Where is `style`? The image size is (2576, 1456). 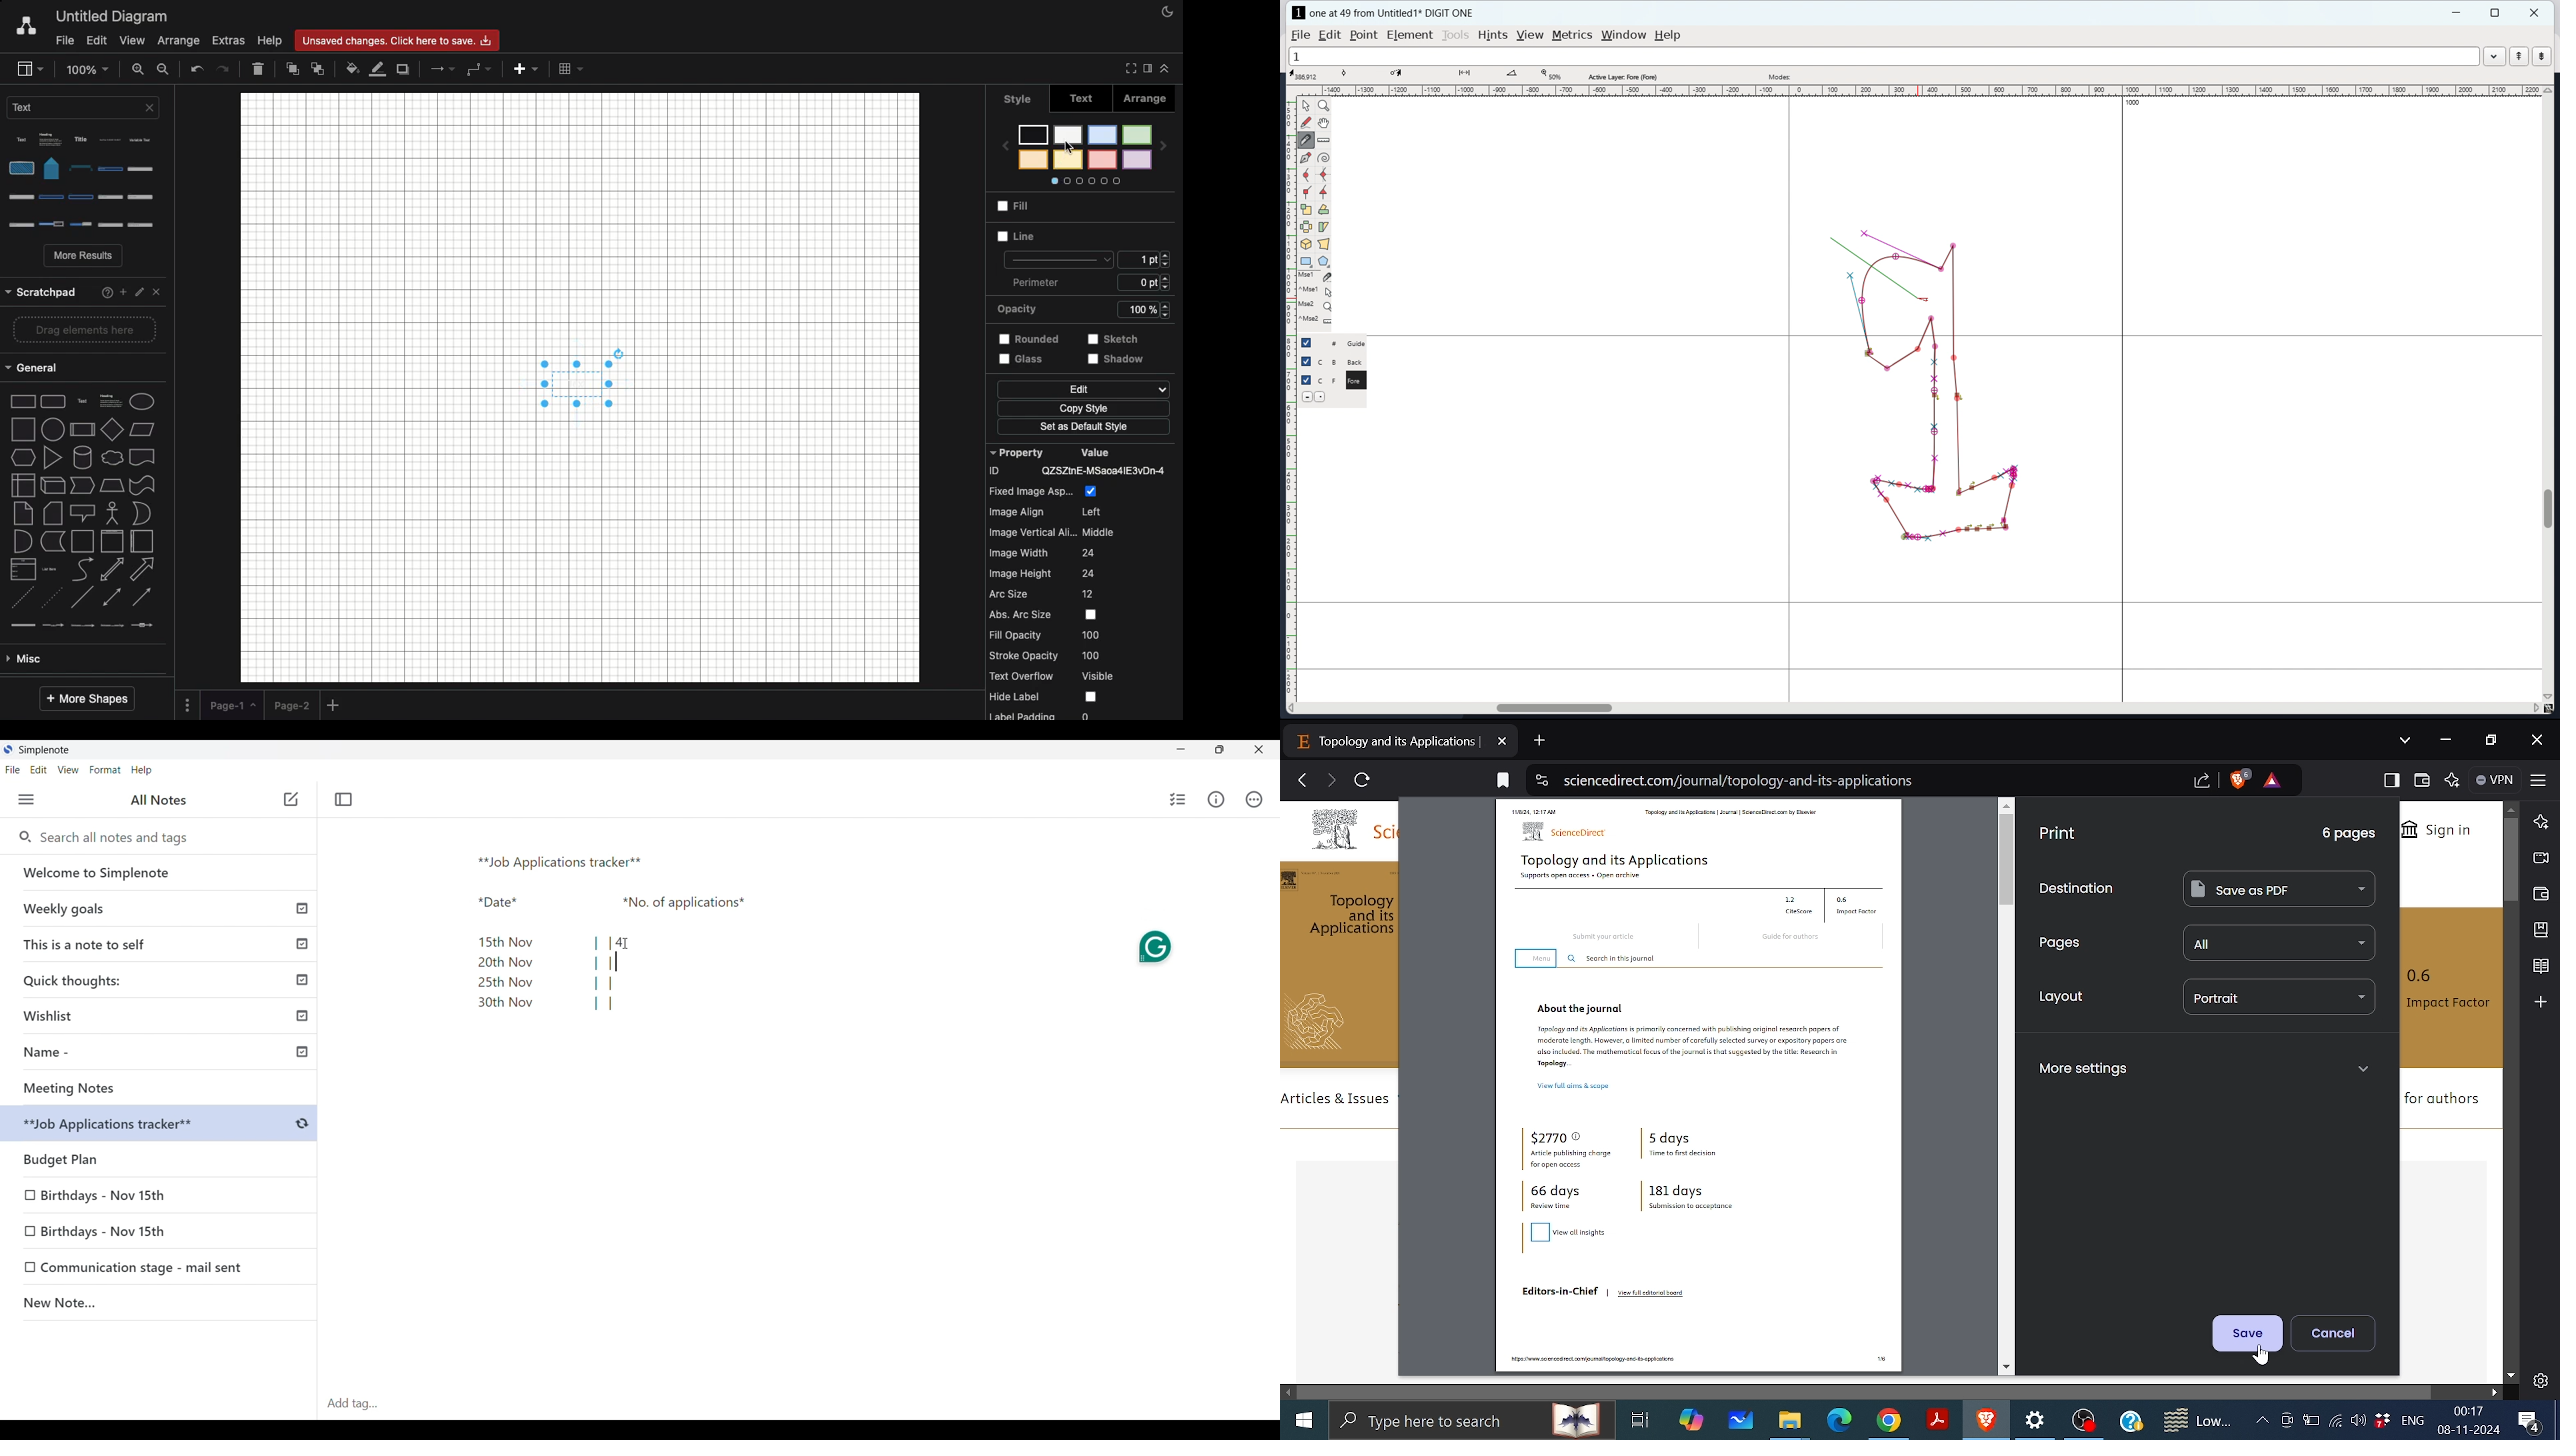
style is located at coordinates (1018, 98).